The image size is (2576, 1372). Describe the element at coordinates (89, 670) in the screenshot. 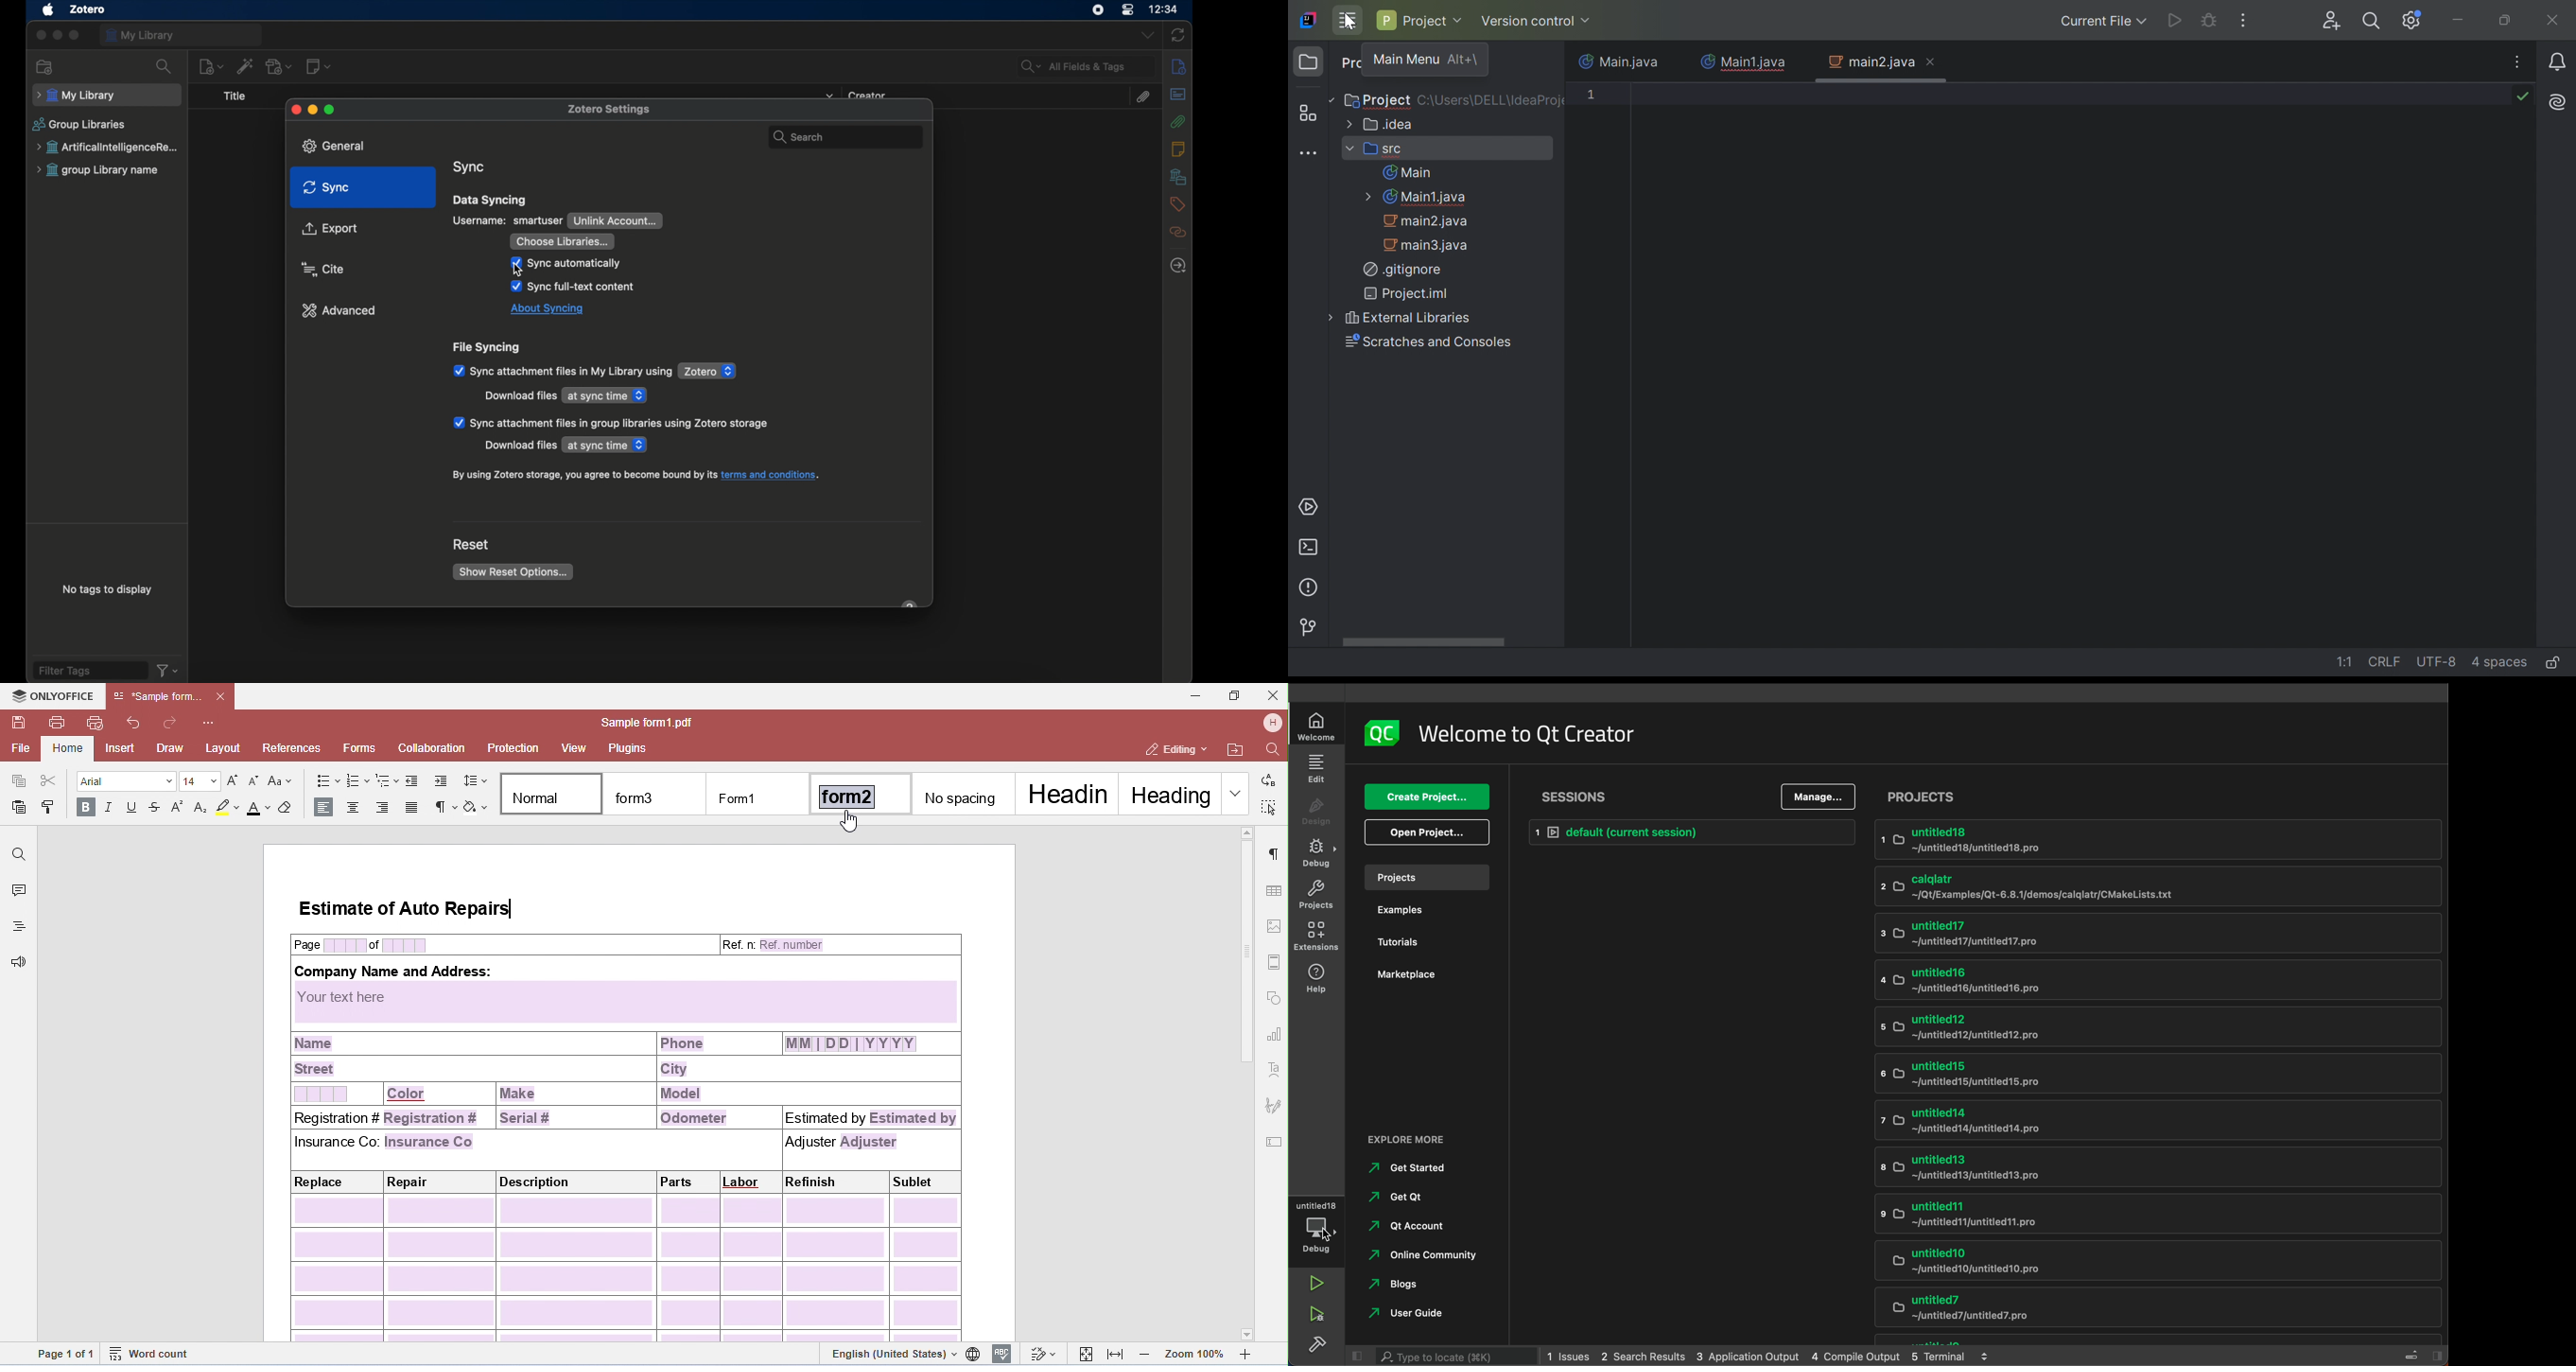

I see `filter tags` at that location.